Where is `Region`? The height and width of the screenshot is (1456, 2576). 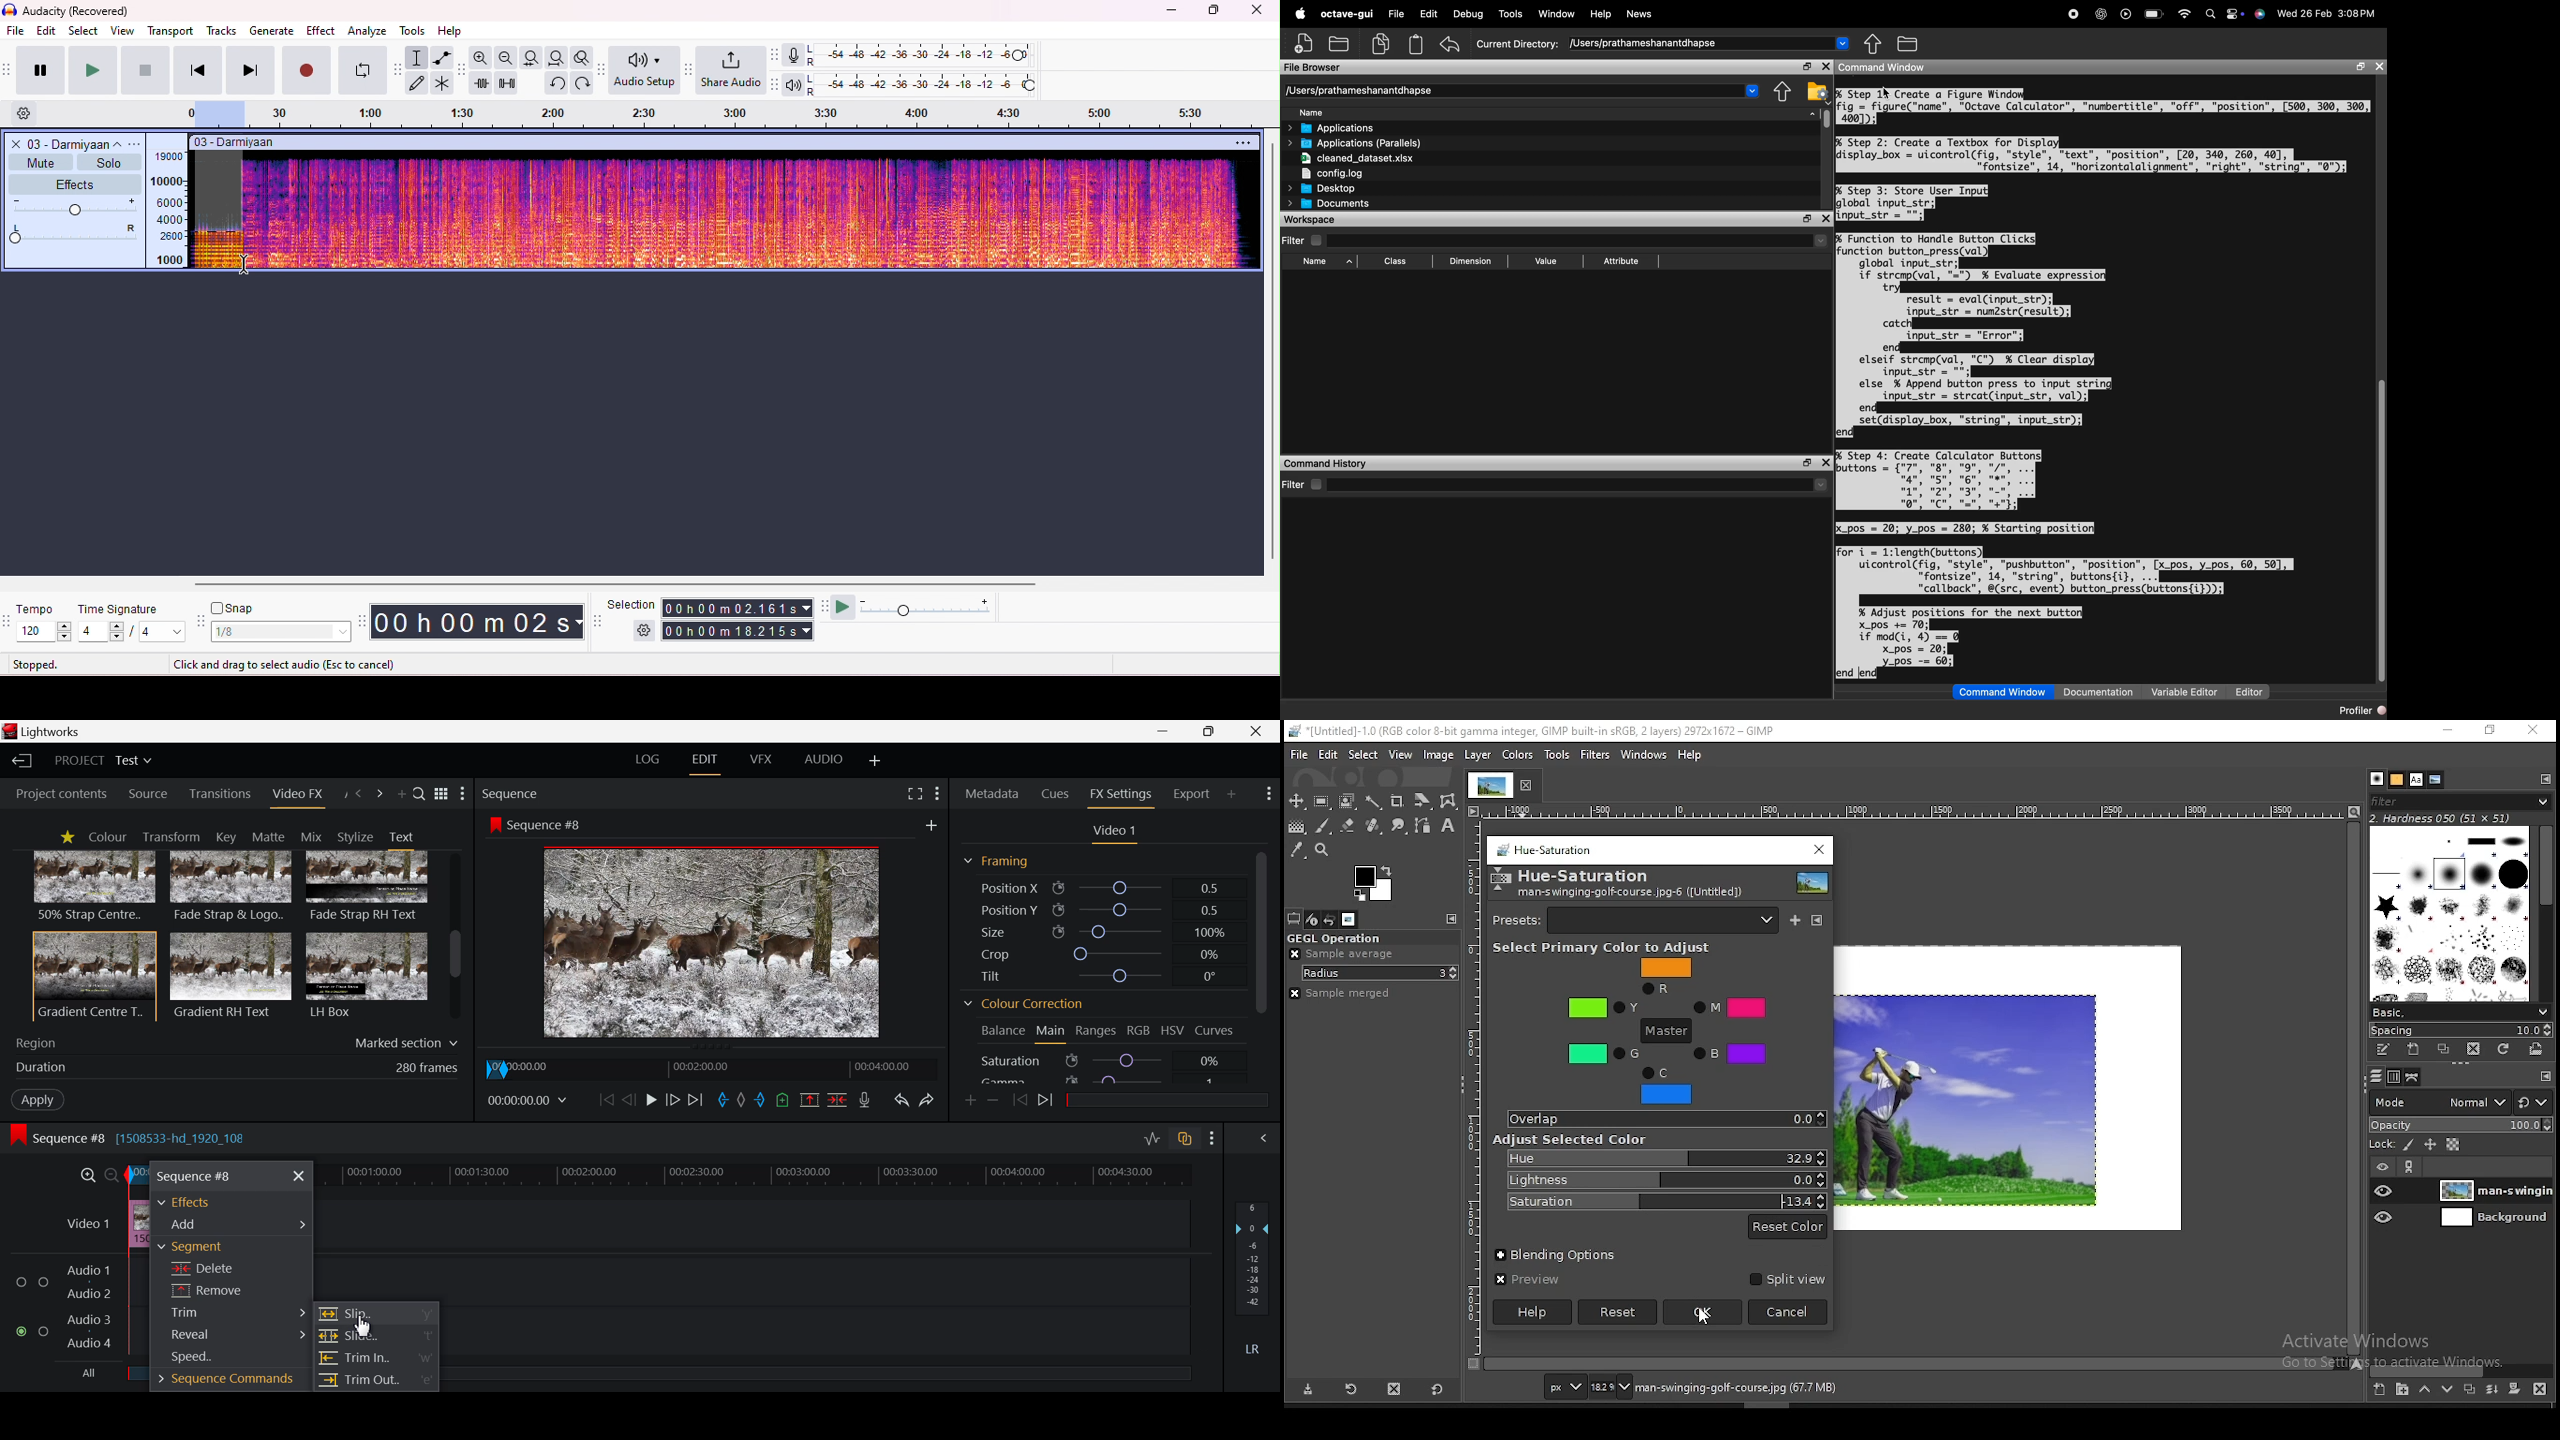 Region is located at coordinates (237, 1040).